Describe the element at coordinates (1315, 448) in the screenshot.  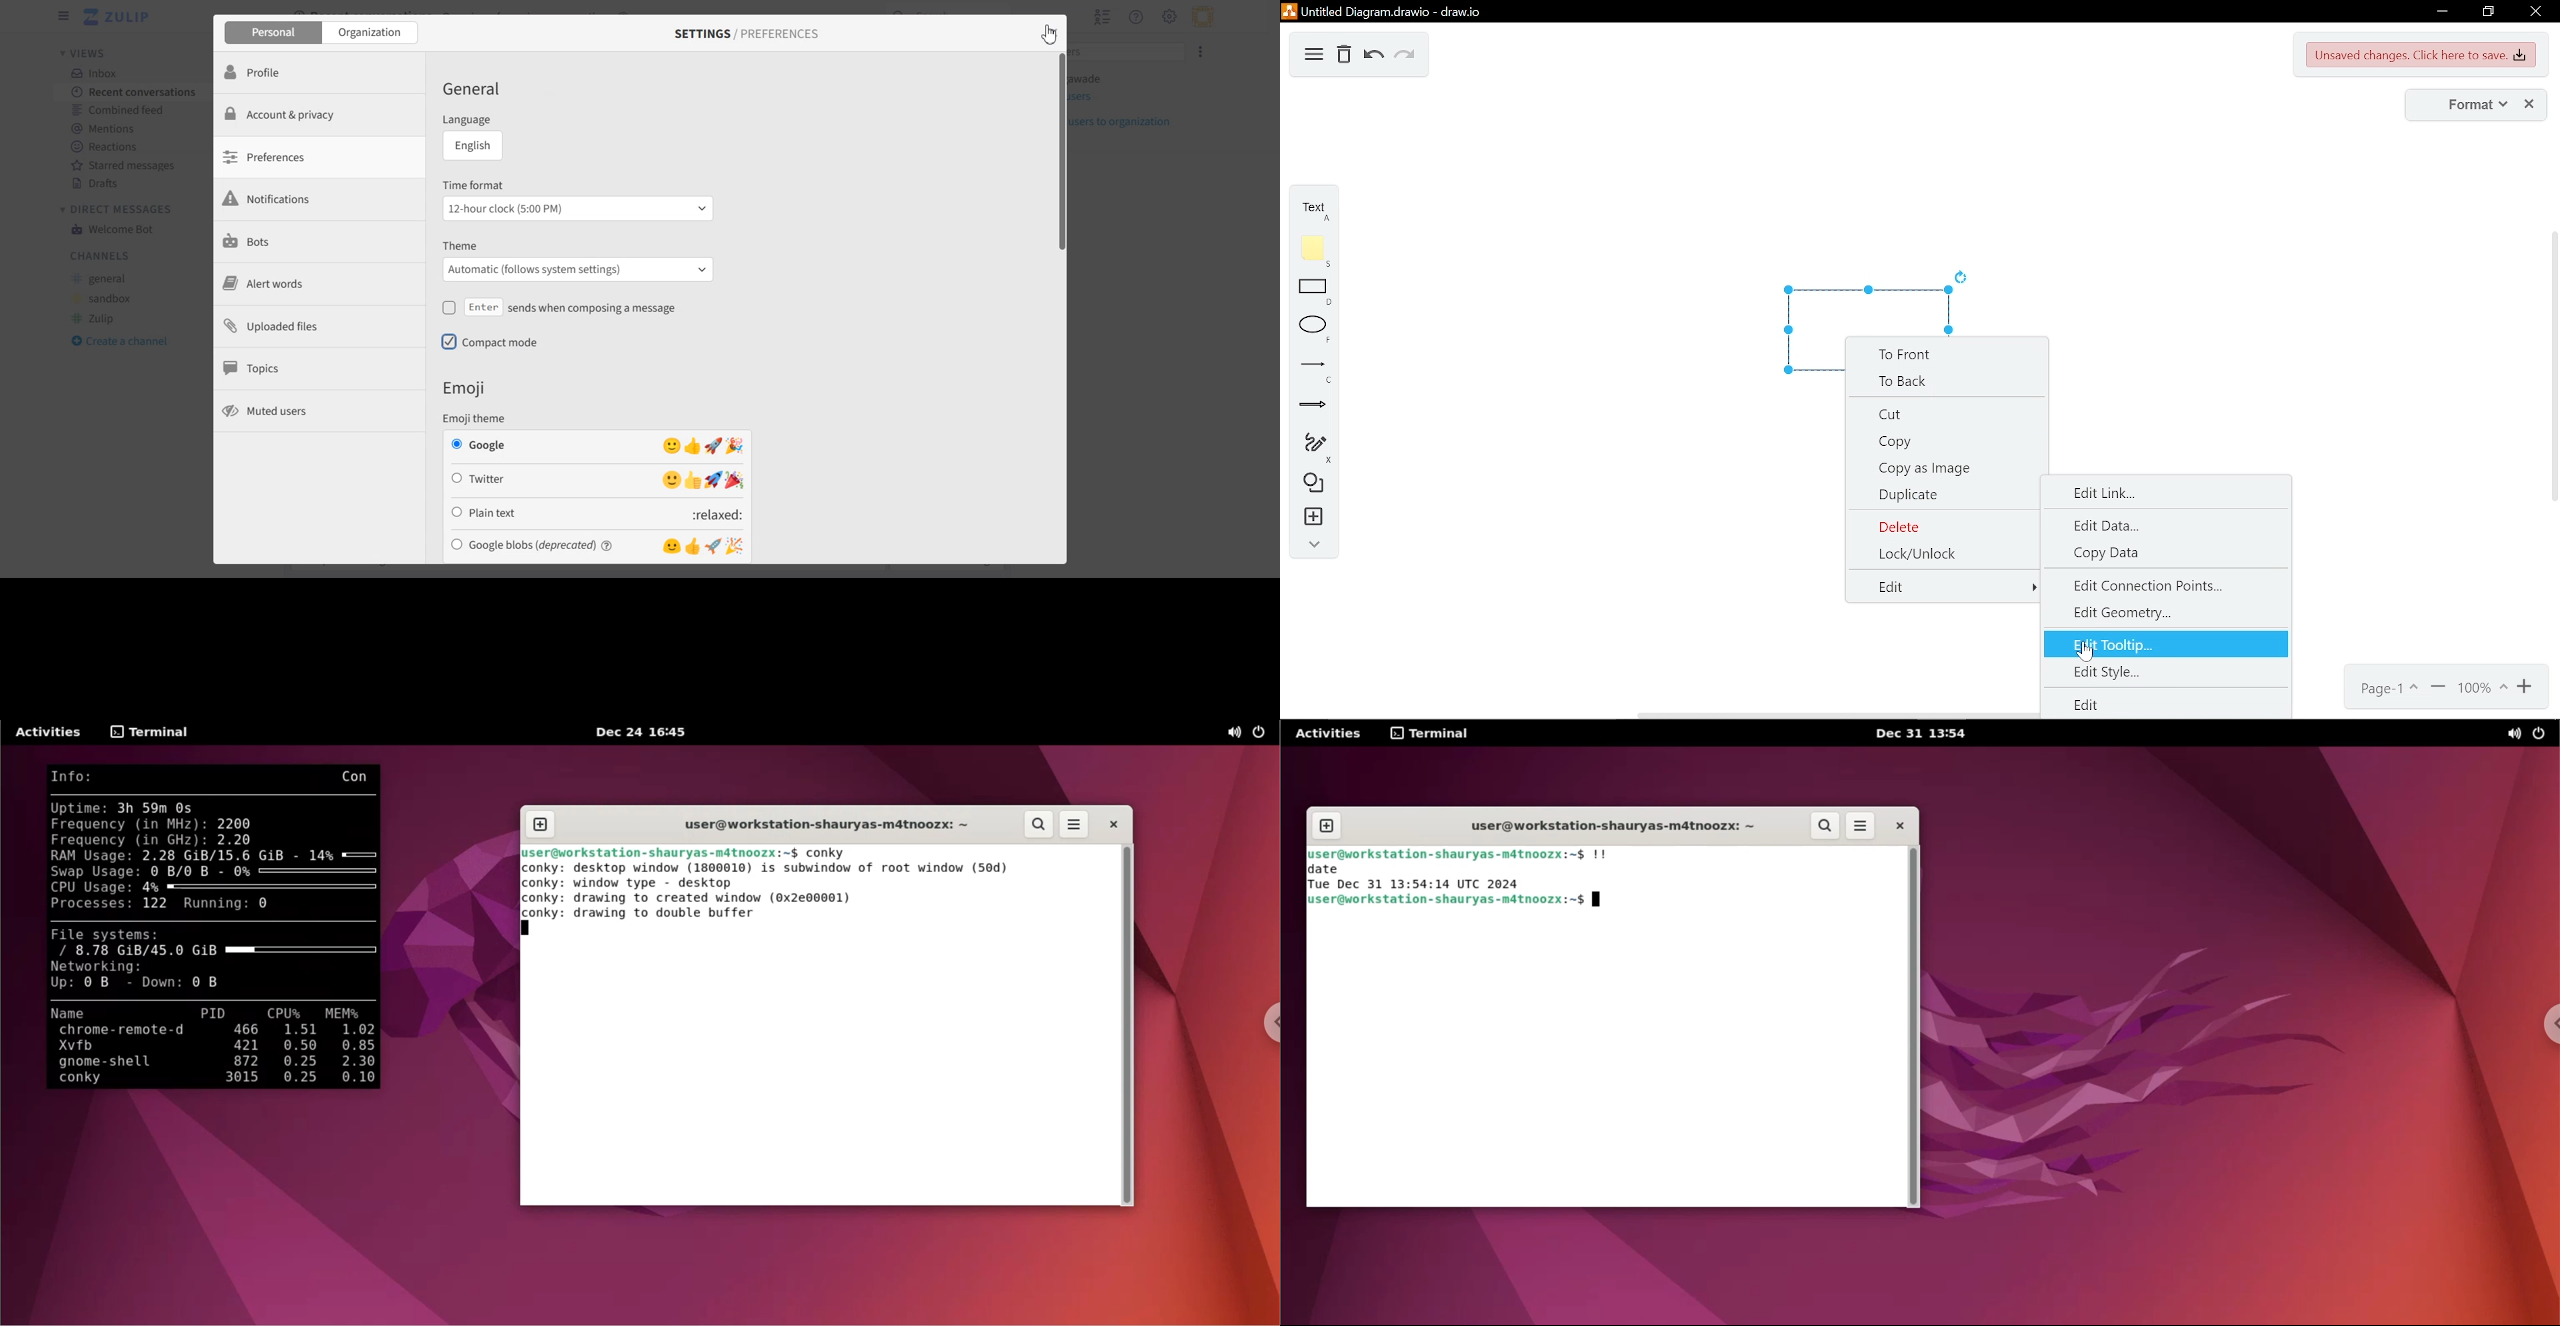
I see `freehand` at that location.